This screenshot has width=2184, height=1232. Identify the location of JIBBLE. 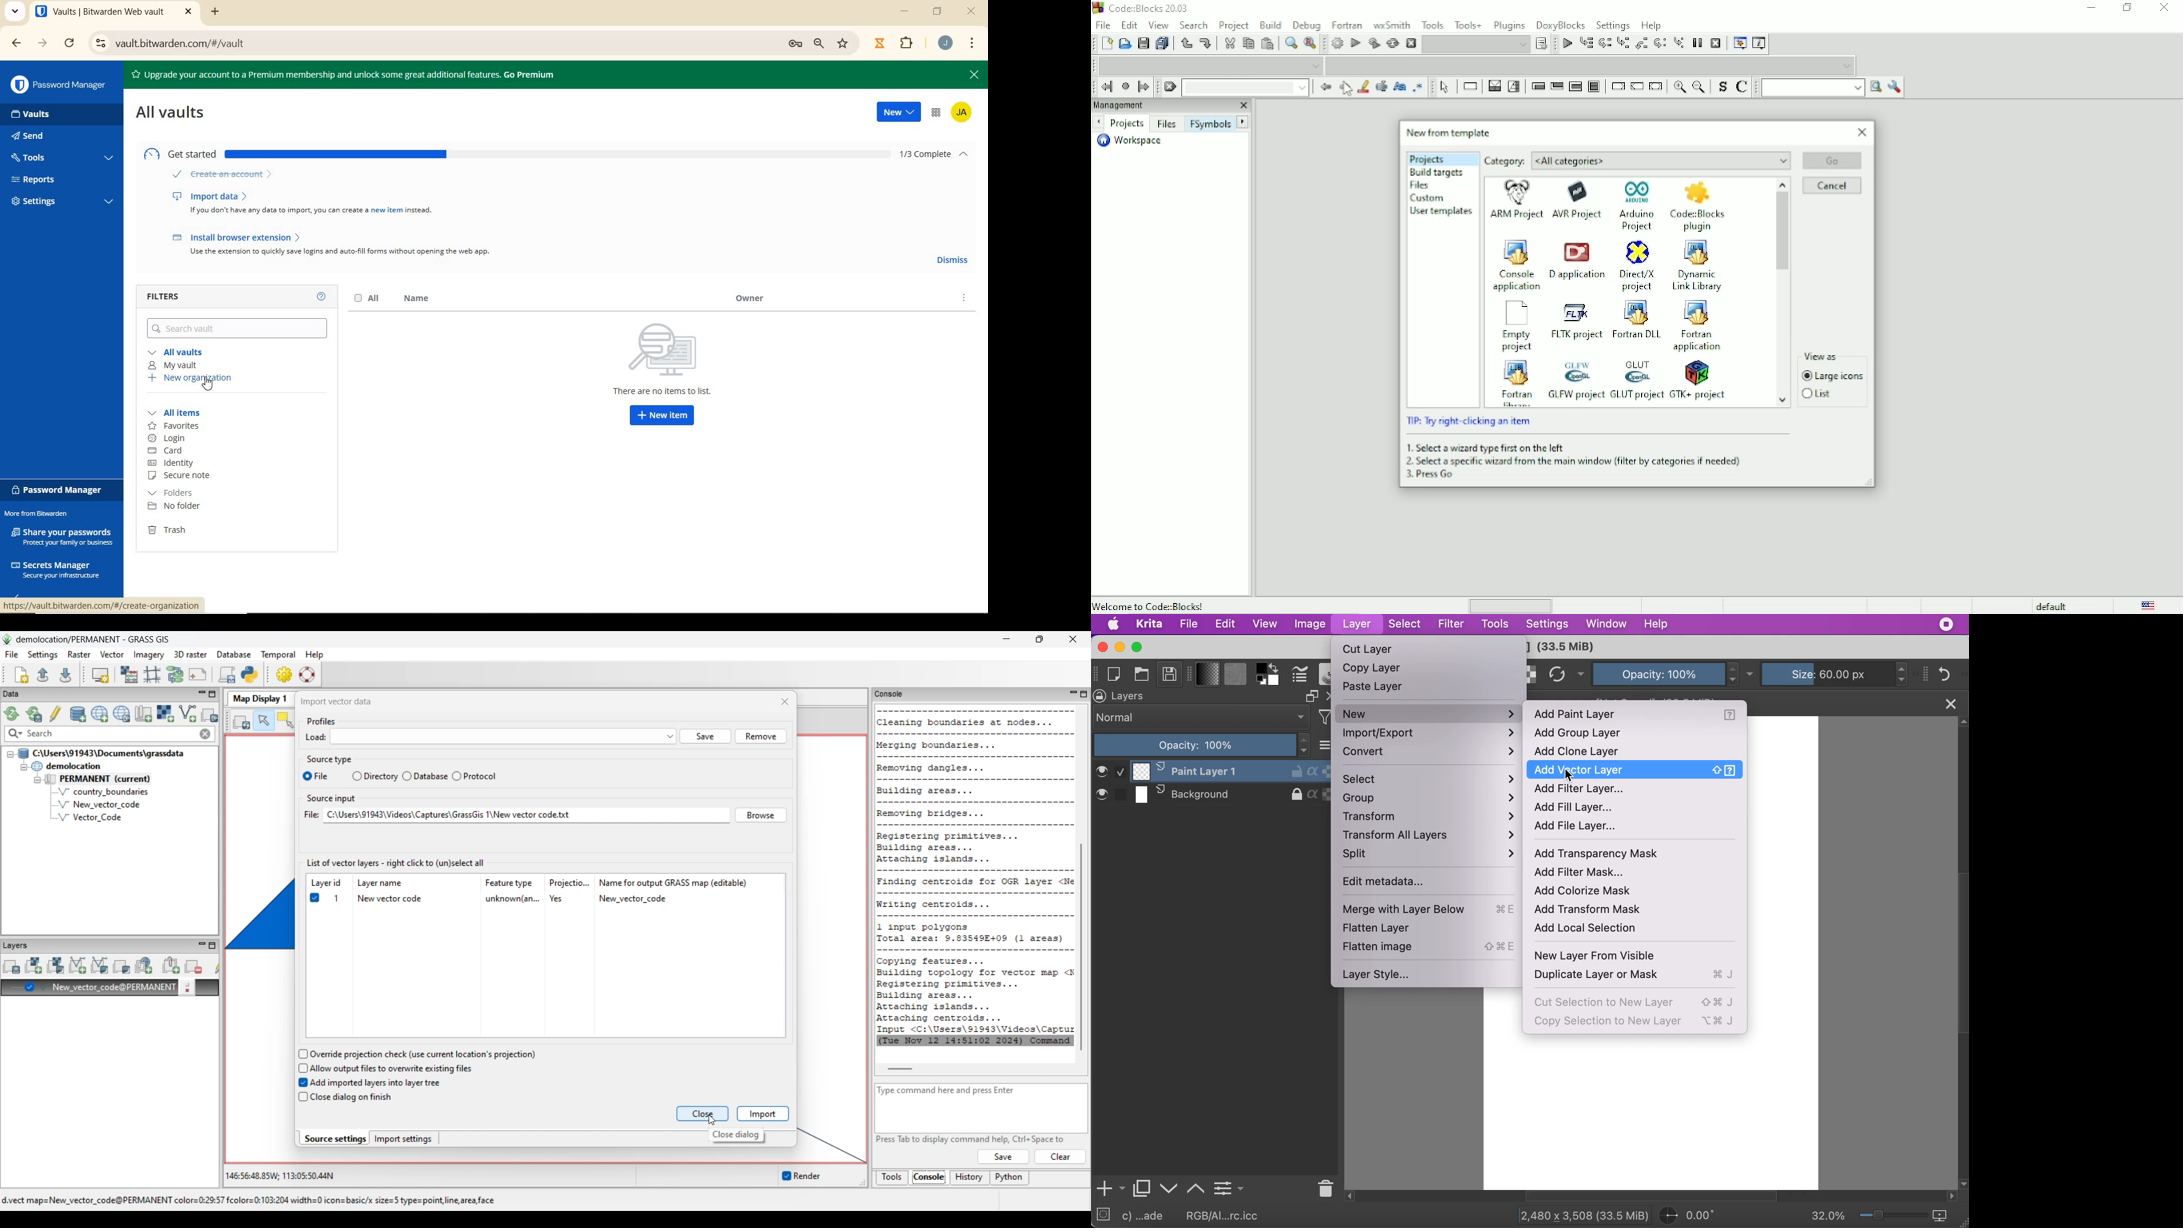
(879, 42).